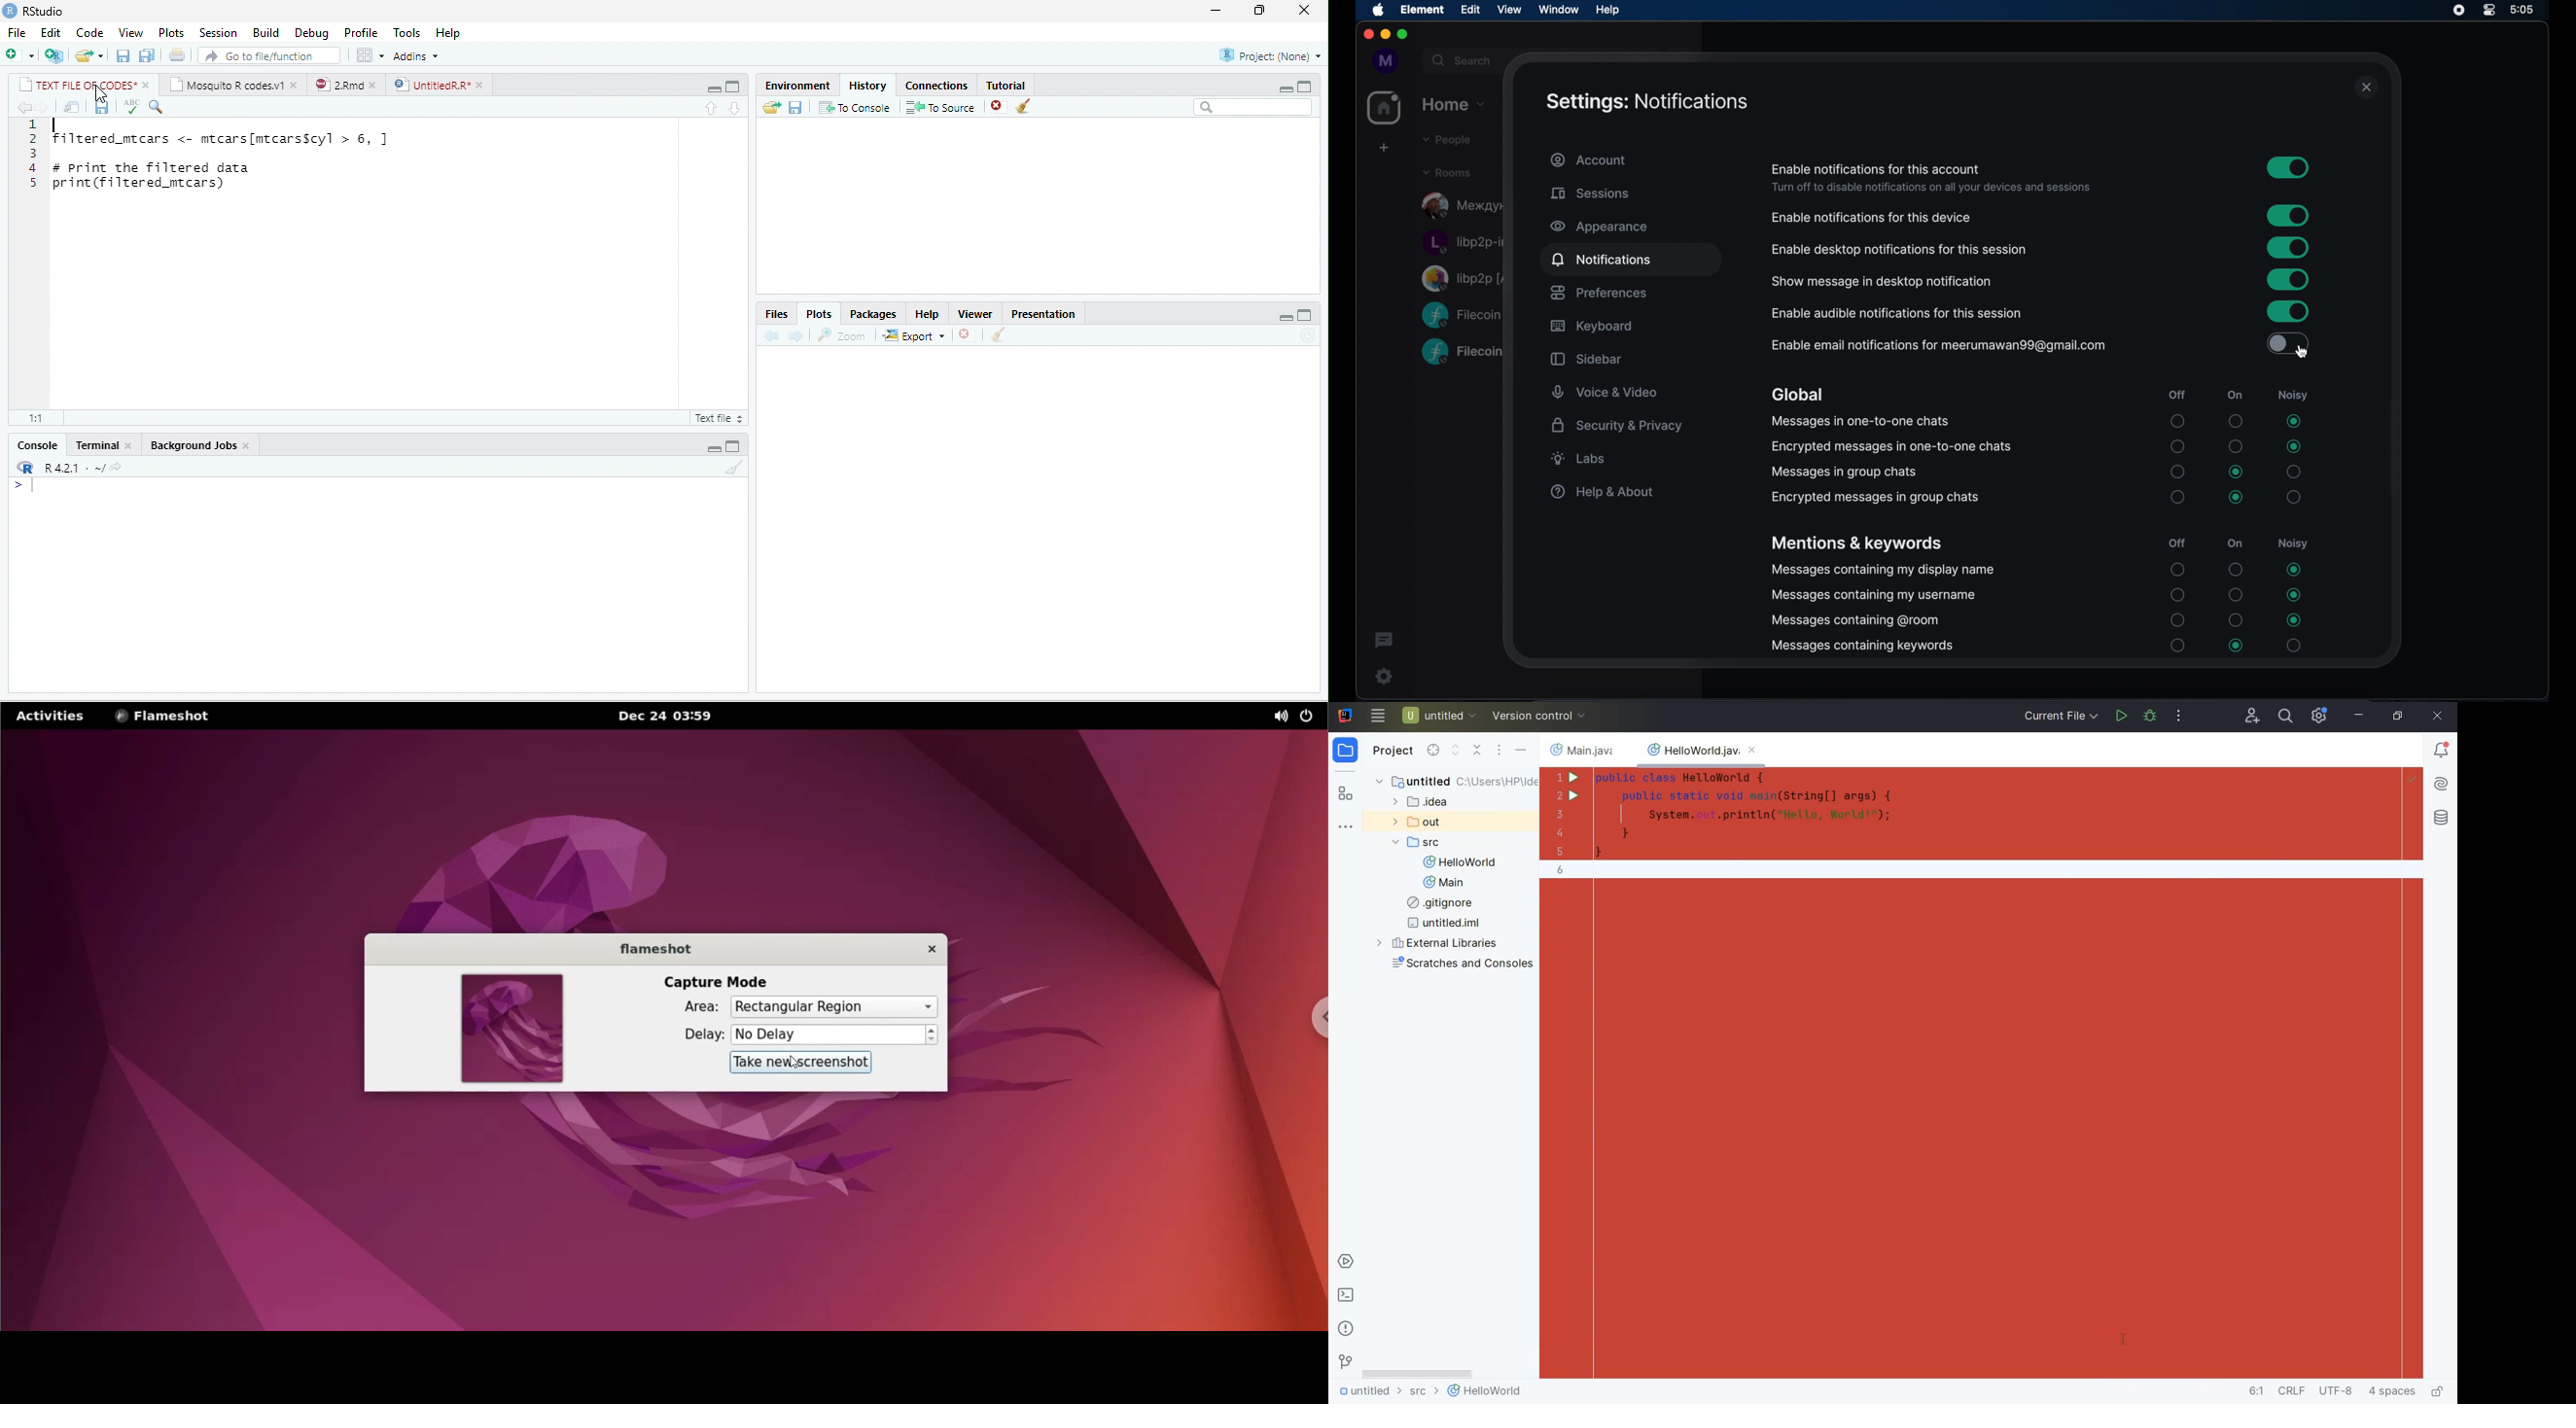 The image size is (2576, 1428). What do you see at coordinates (1459, 966) in the screenshot?
I see `scratches and consoles` at bounding box center [1459, 966].